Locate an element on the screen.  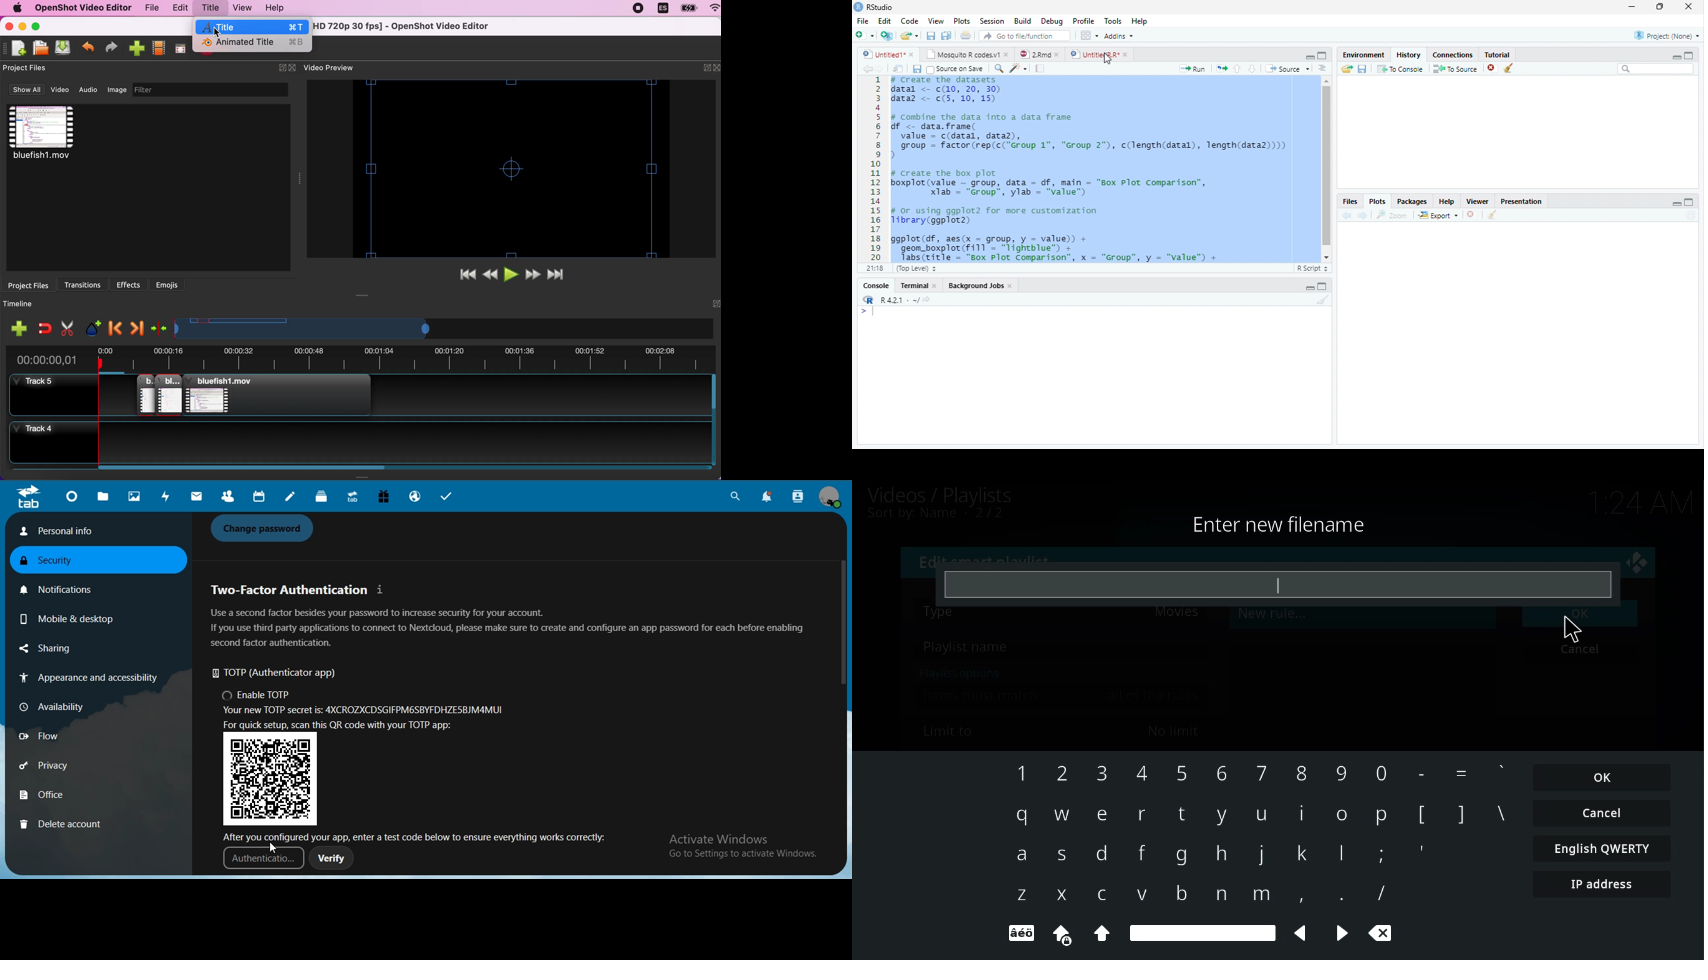
4 is located at coordinates (1141, 772).